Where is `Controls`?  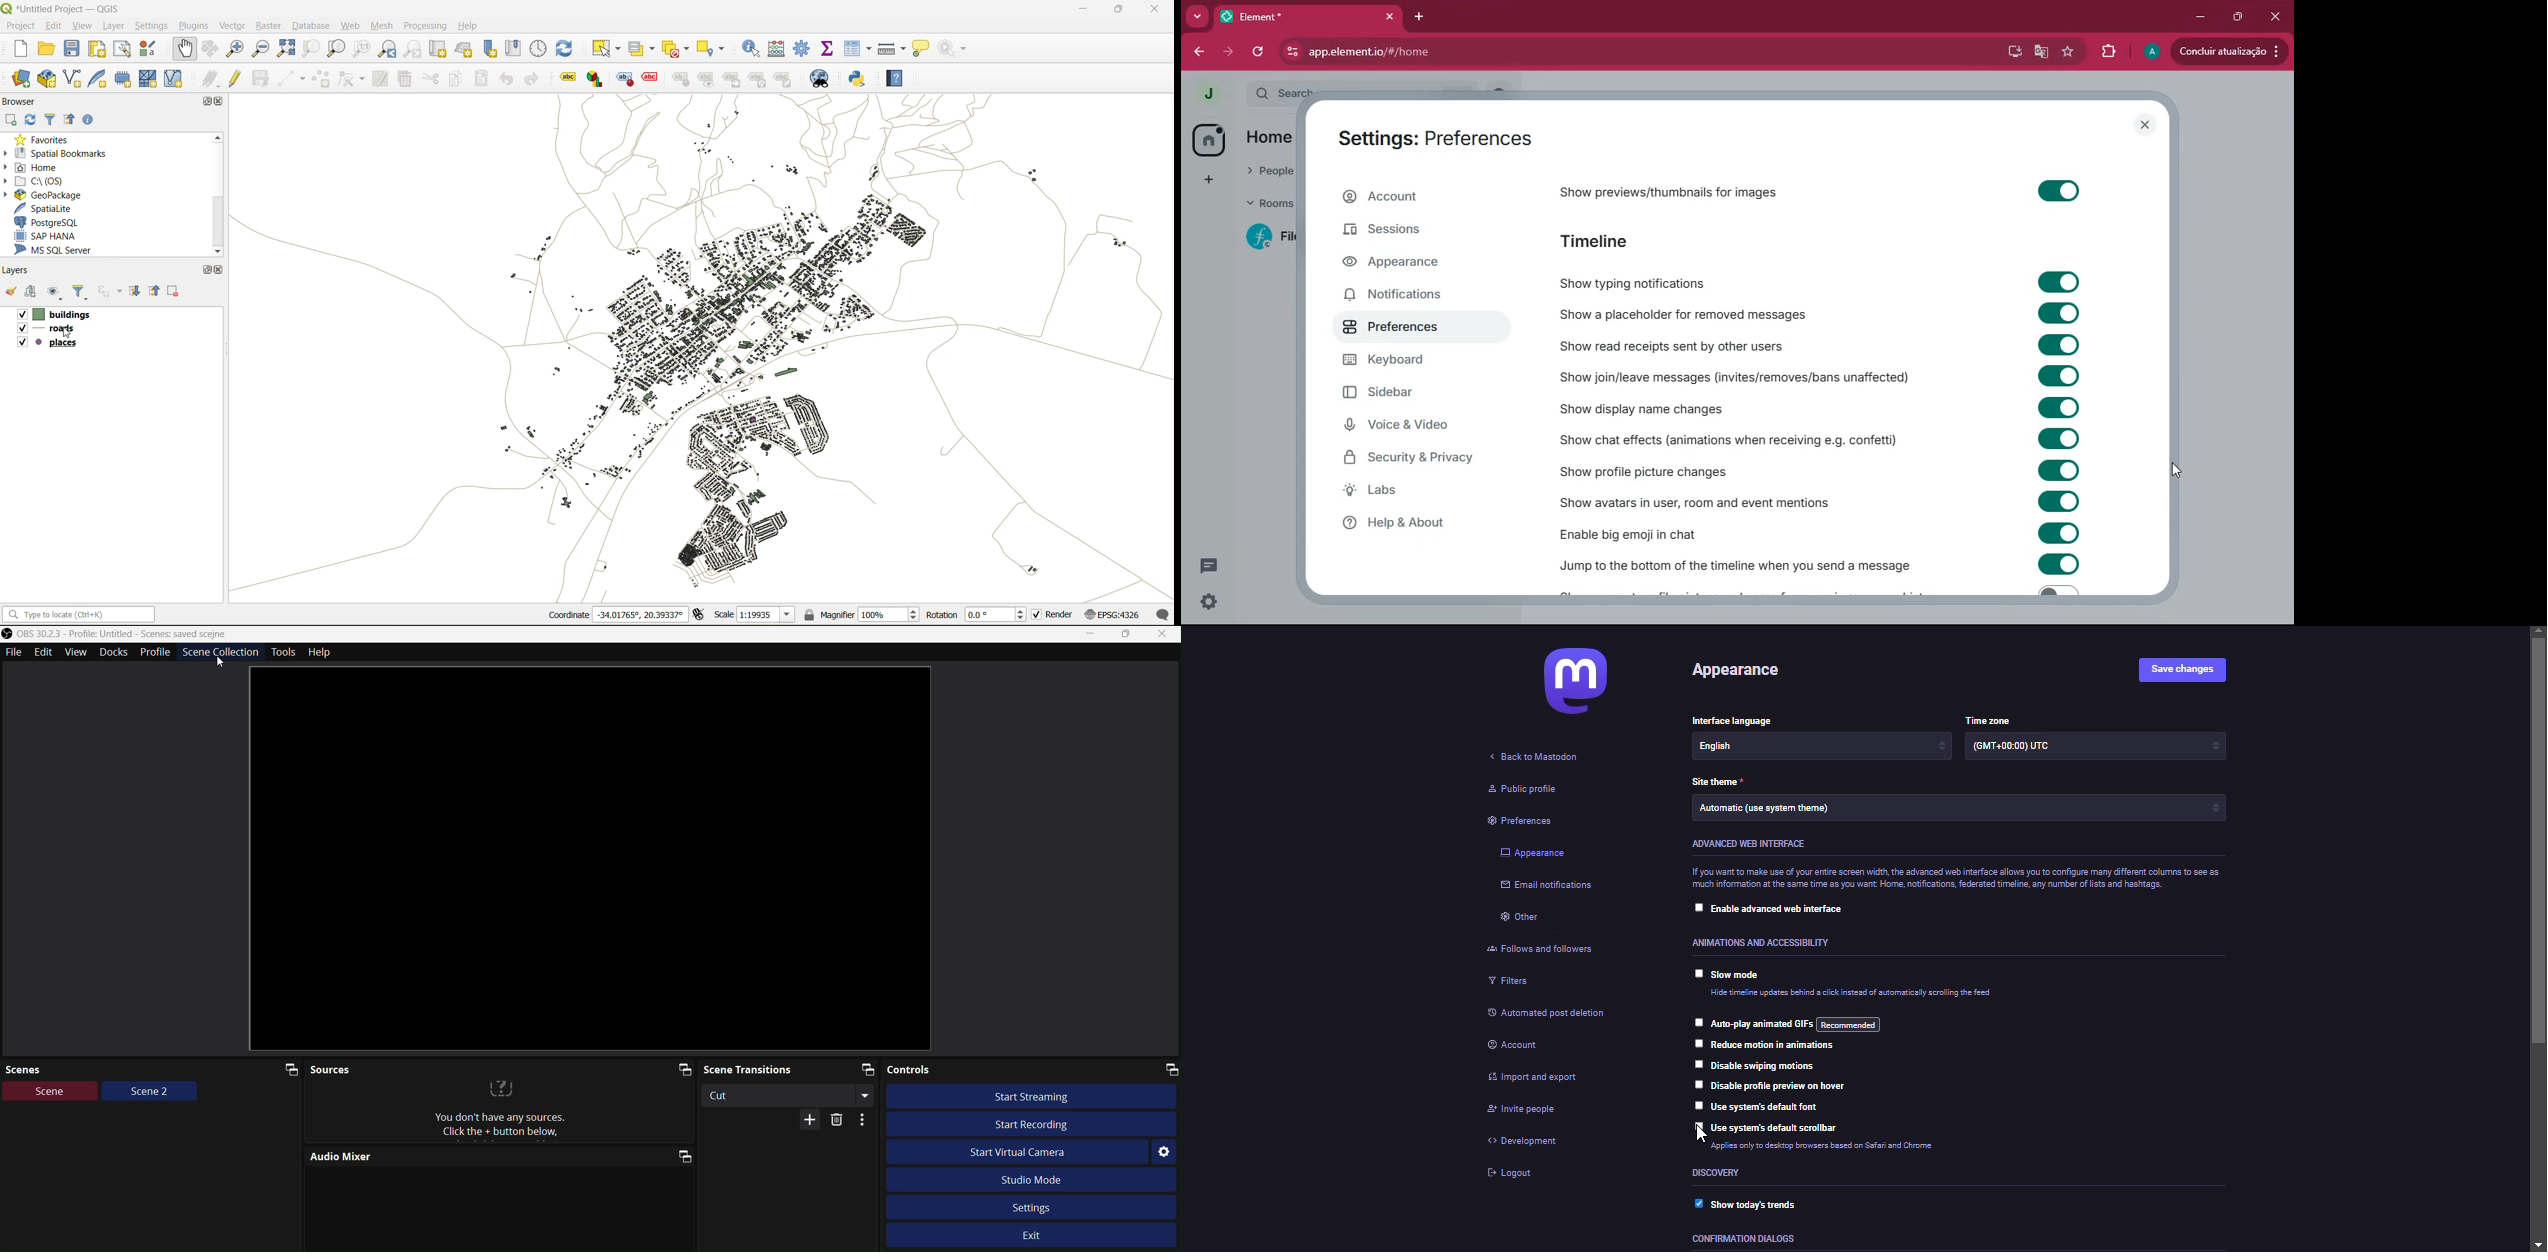 Controls is located at coordinates (1033, 1070).